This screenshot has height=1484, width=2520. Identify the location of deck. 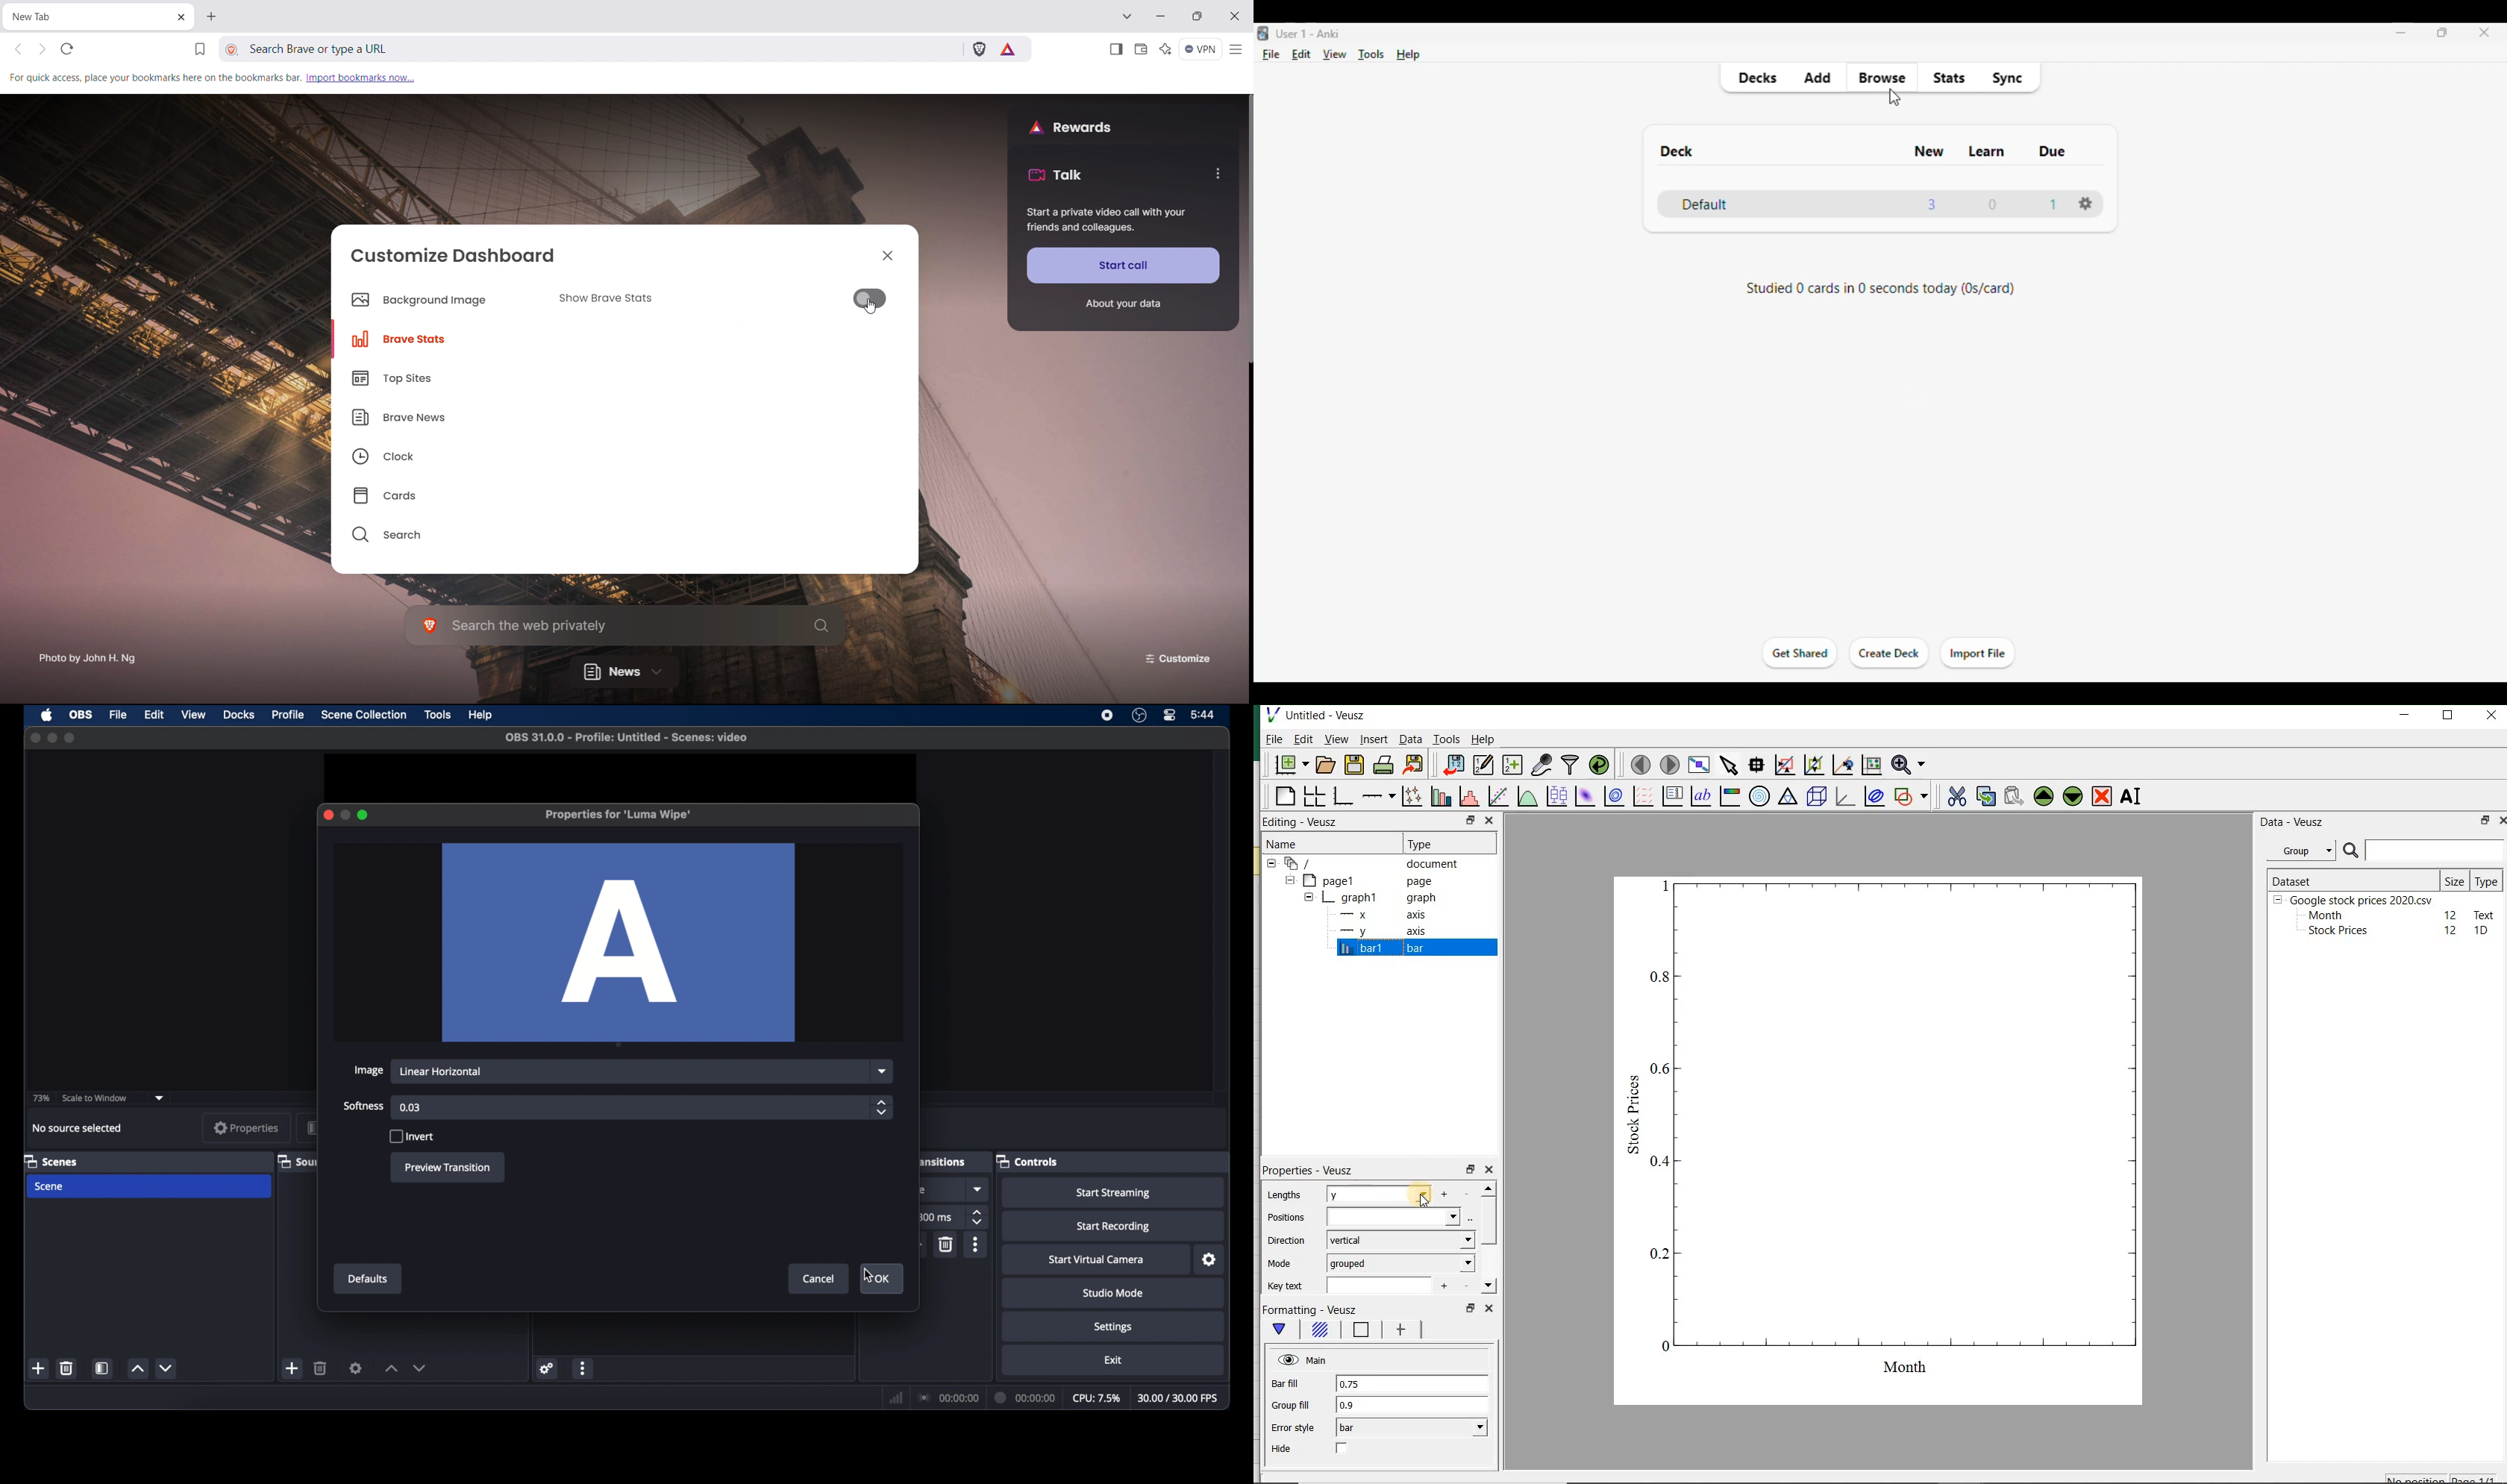
(1676, 151).